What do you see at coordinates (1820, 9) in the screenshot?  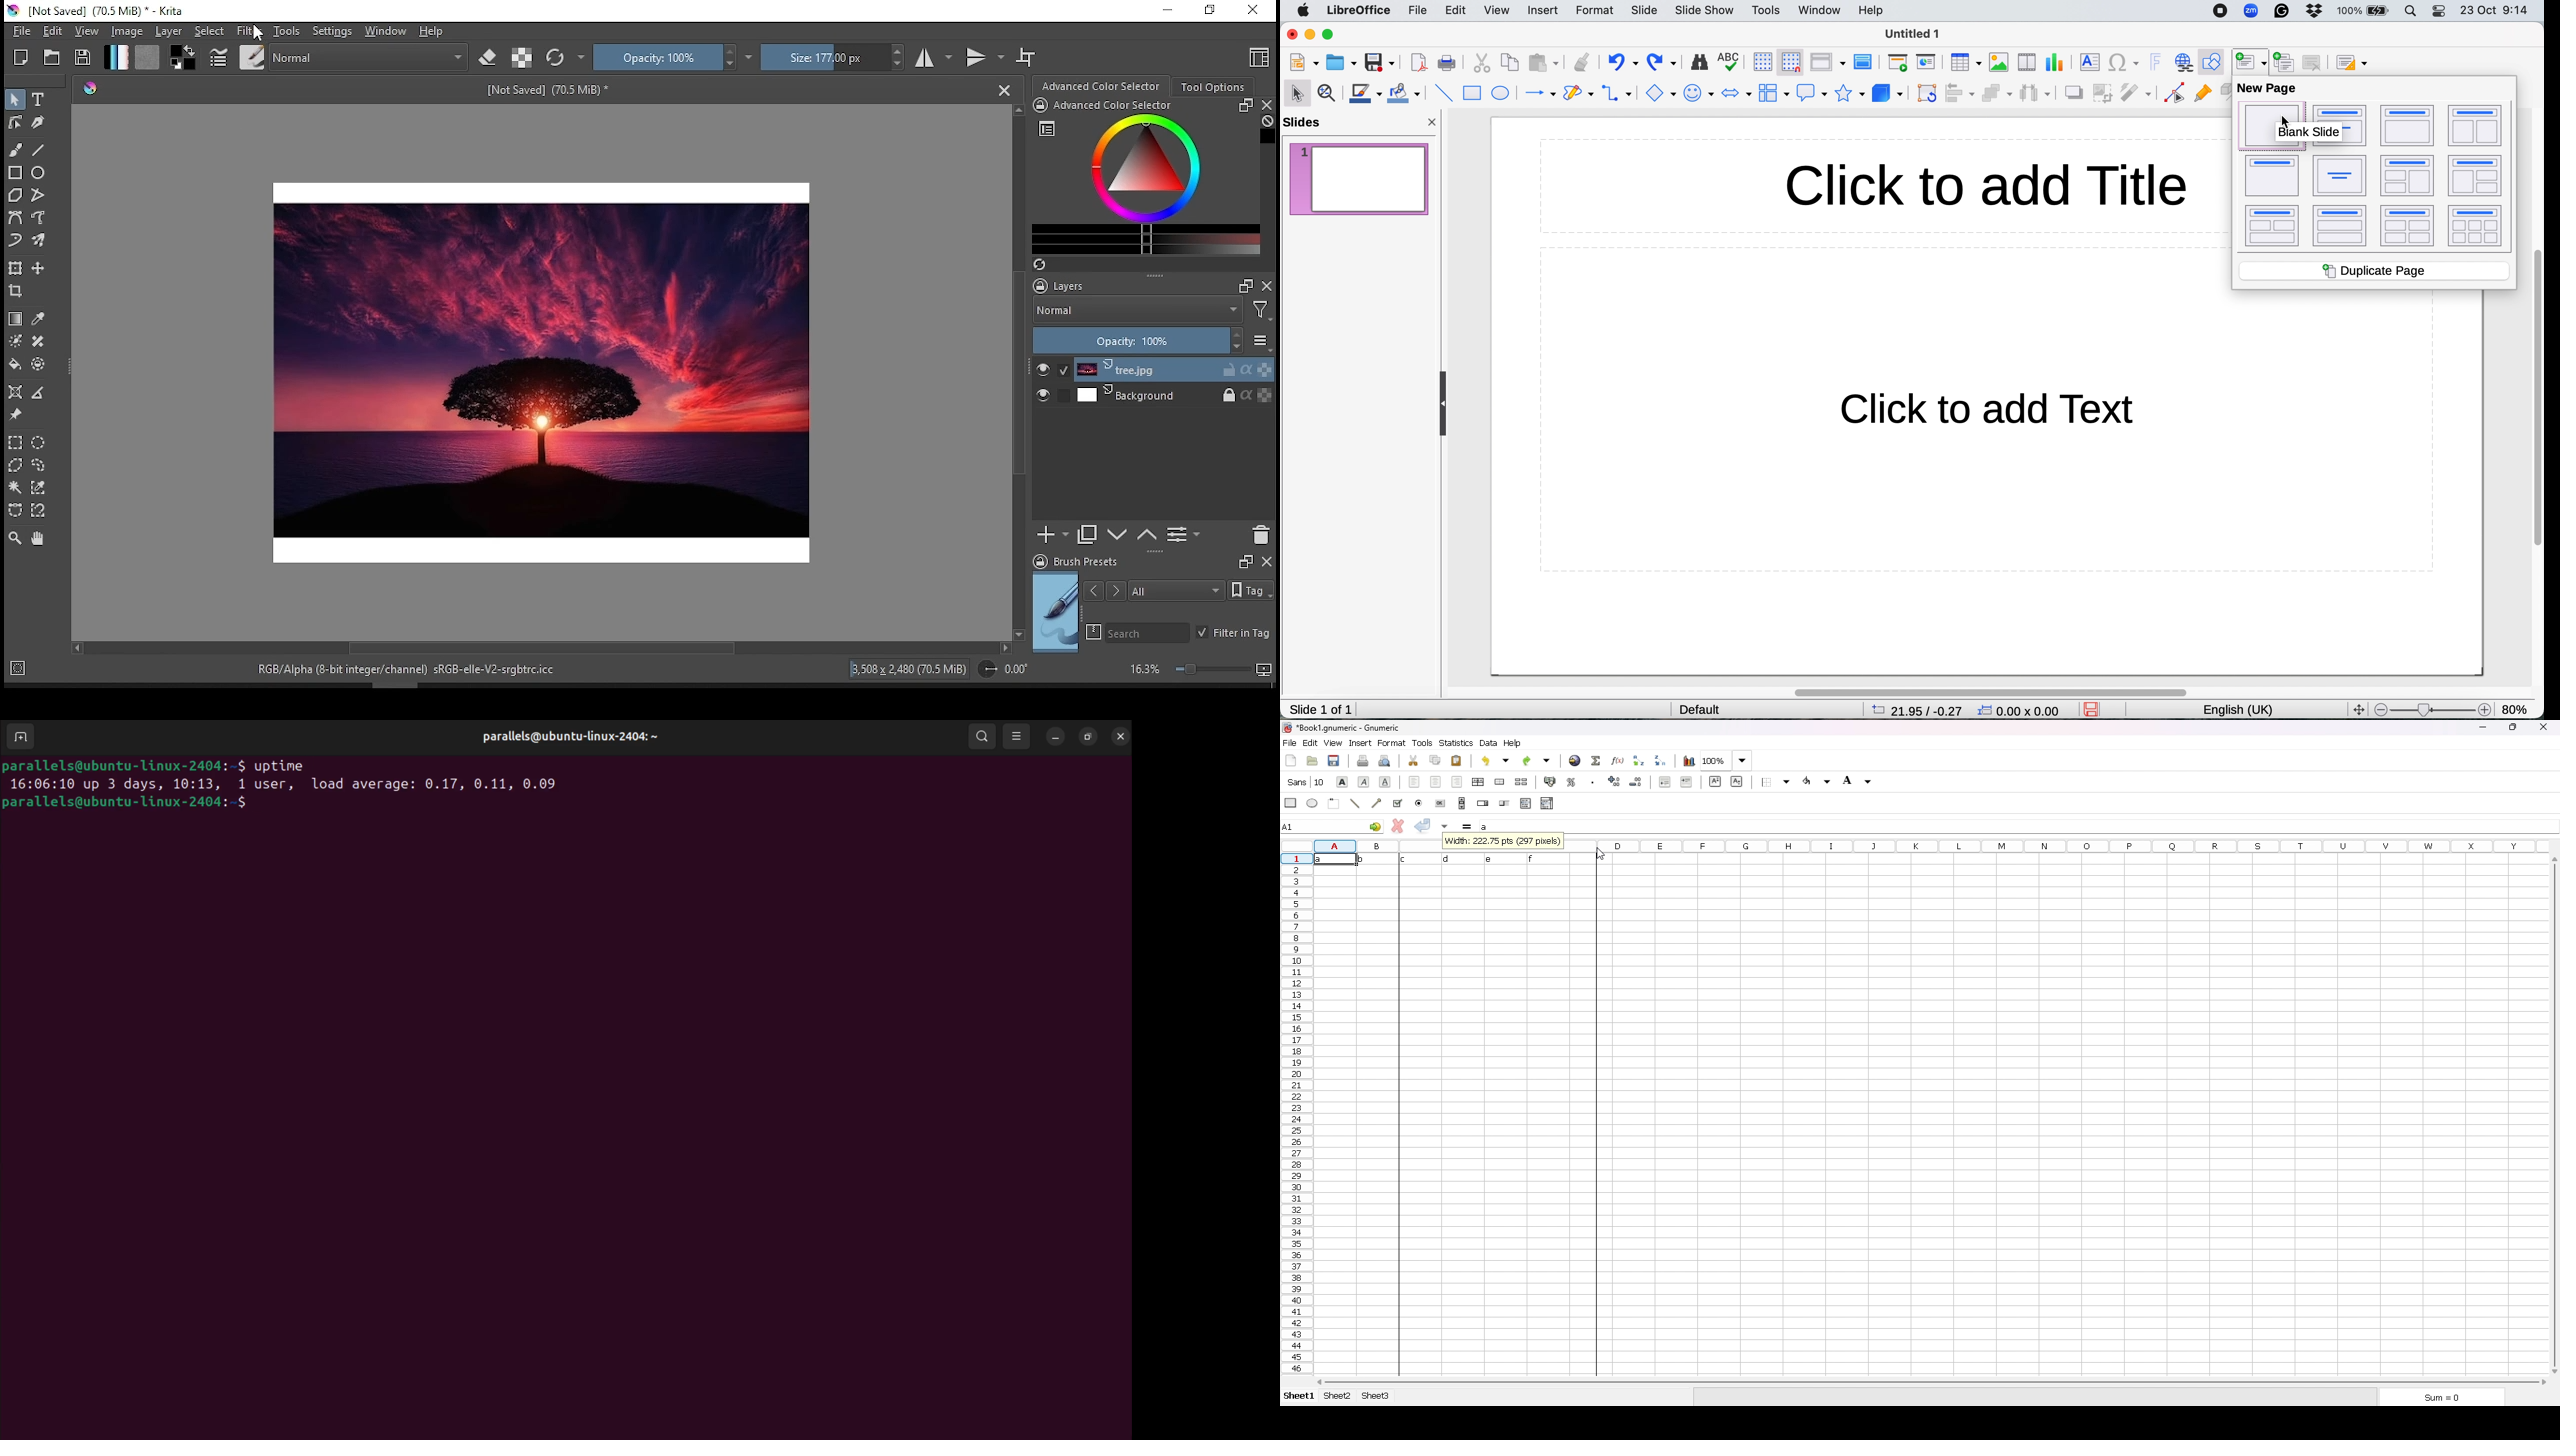 I see `window` at bounding box center [1820, 9].